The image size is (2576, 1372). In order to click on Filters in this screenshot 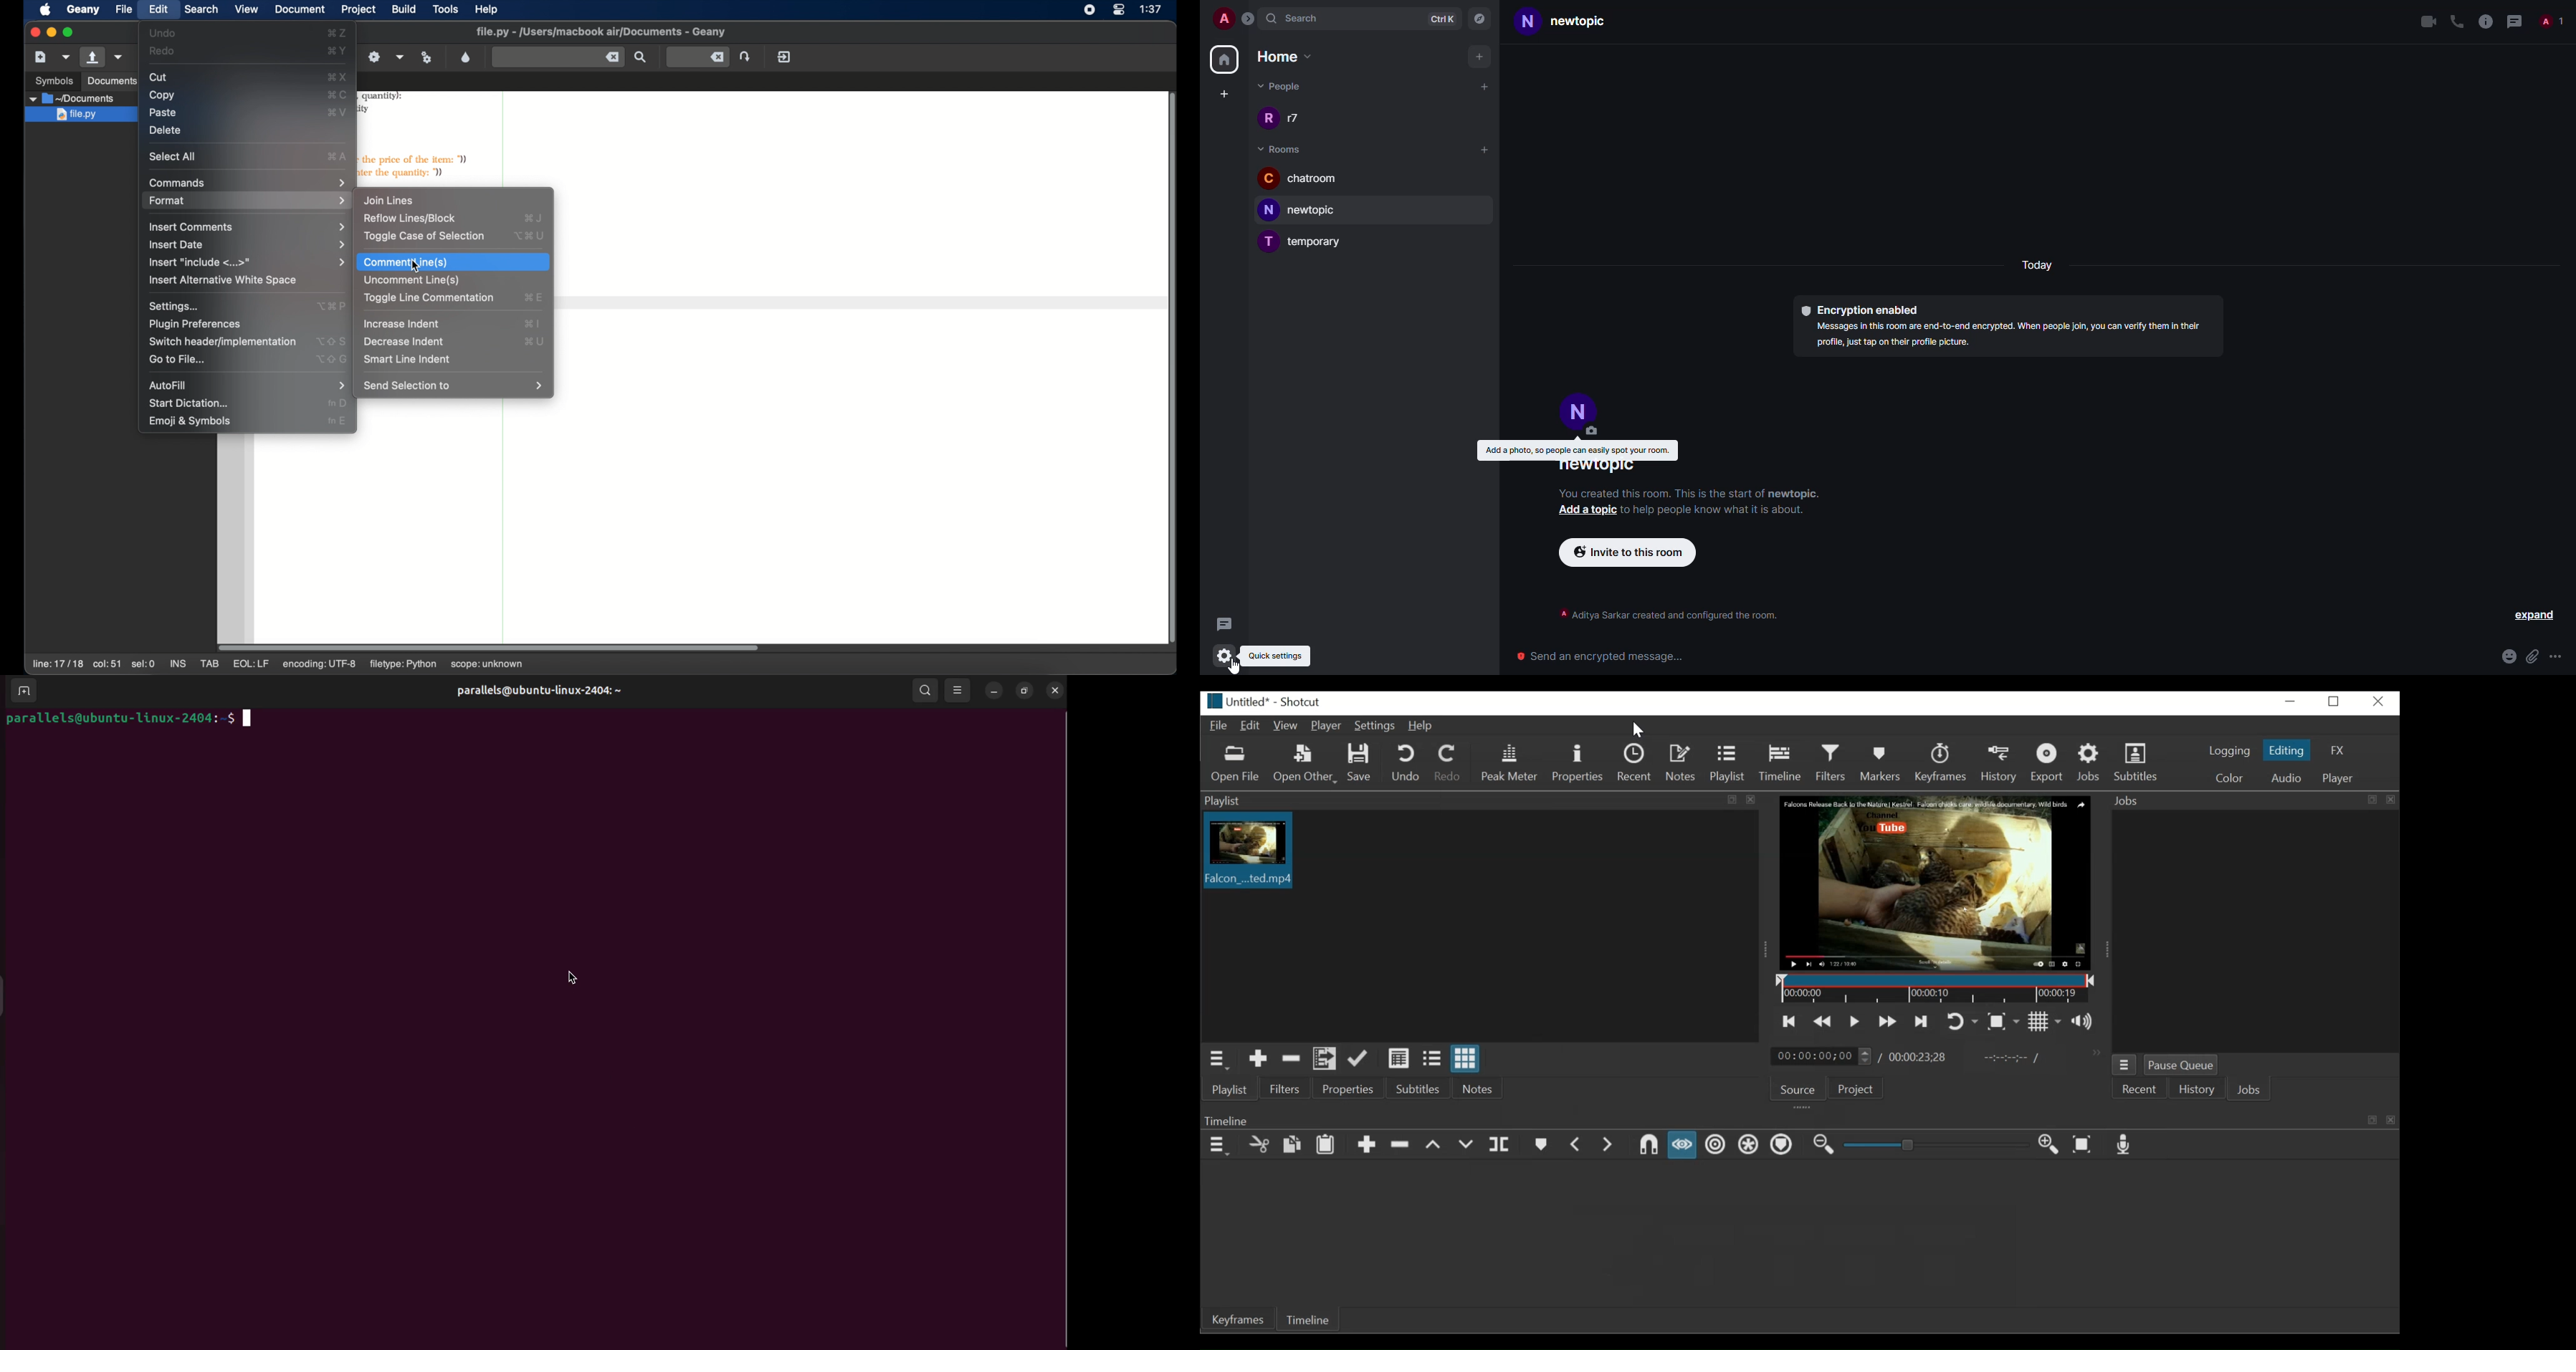, I will do `click(1833, 762)`.